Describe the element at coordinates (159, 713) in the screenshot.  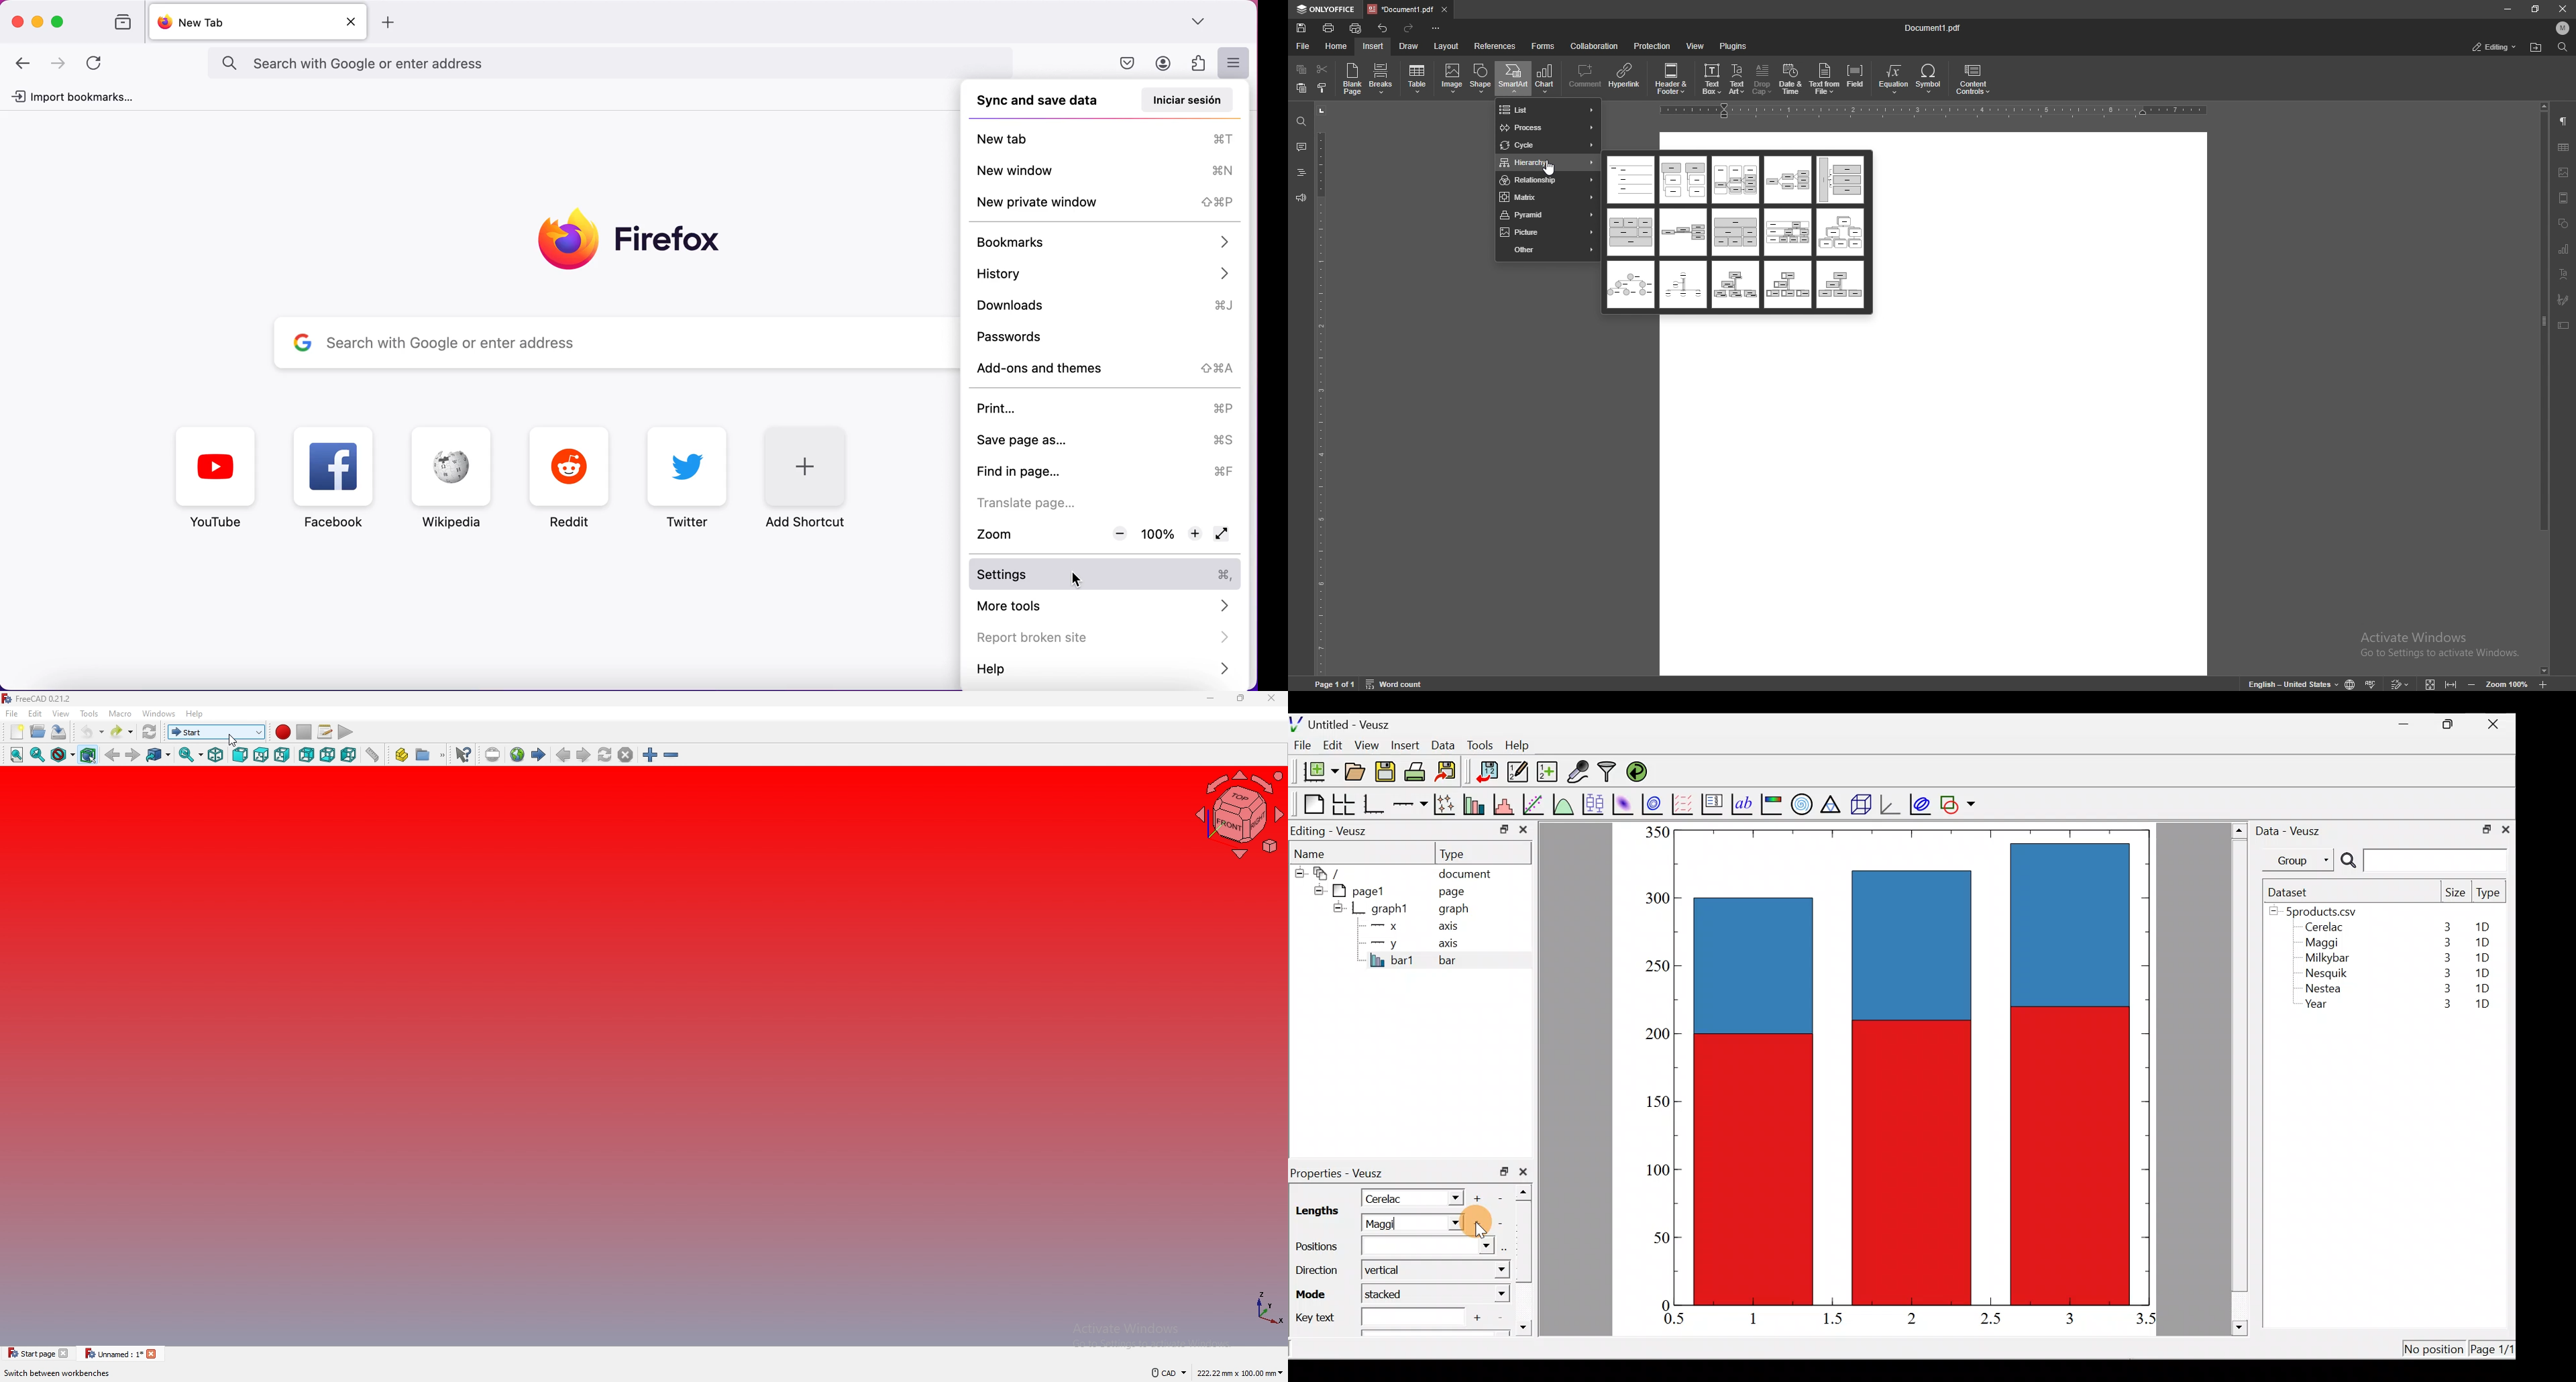
I see `windows` at that location.